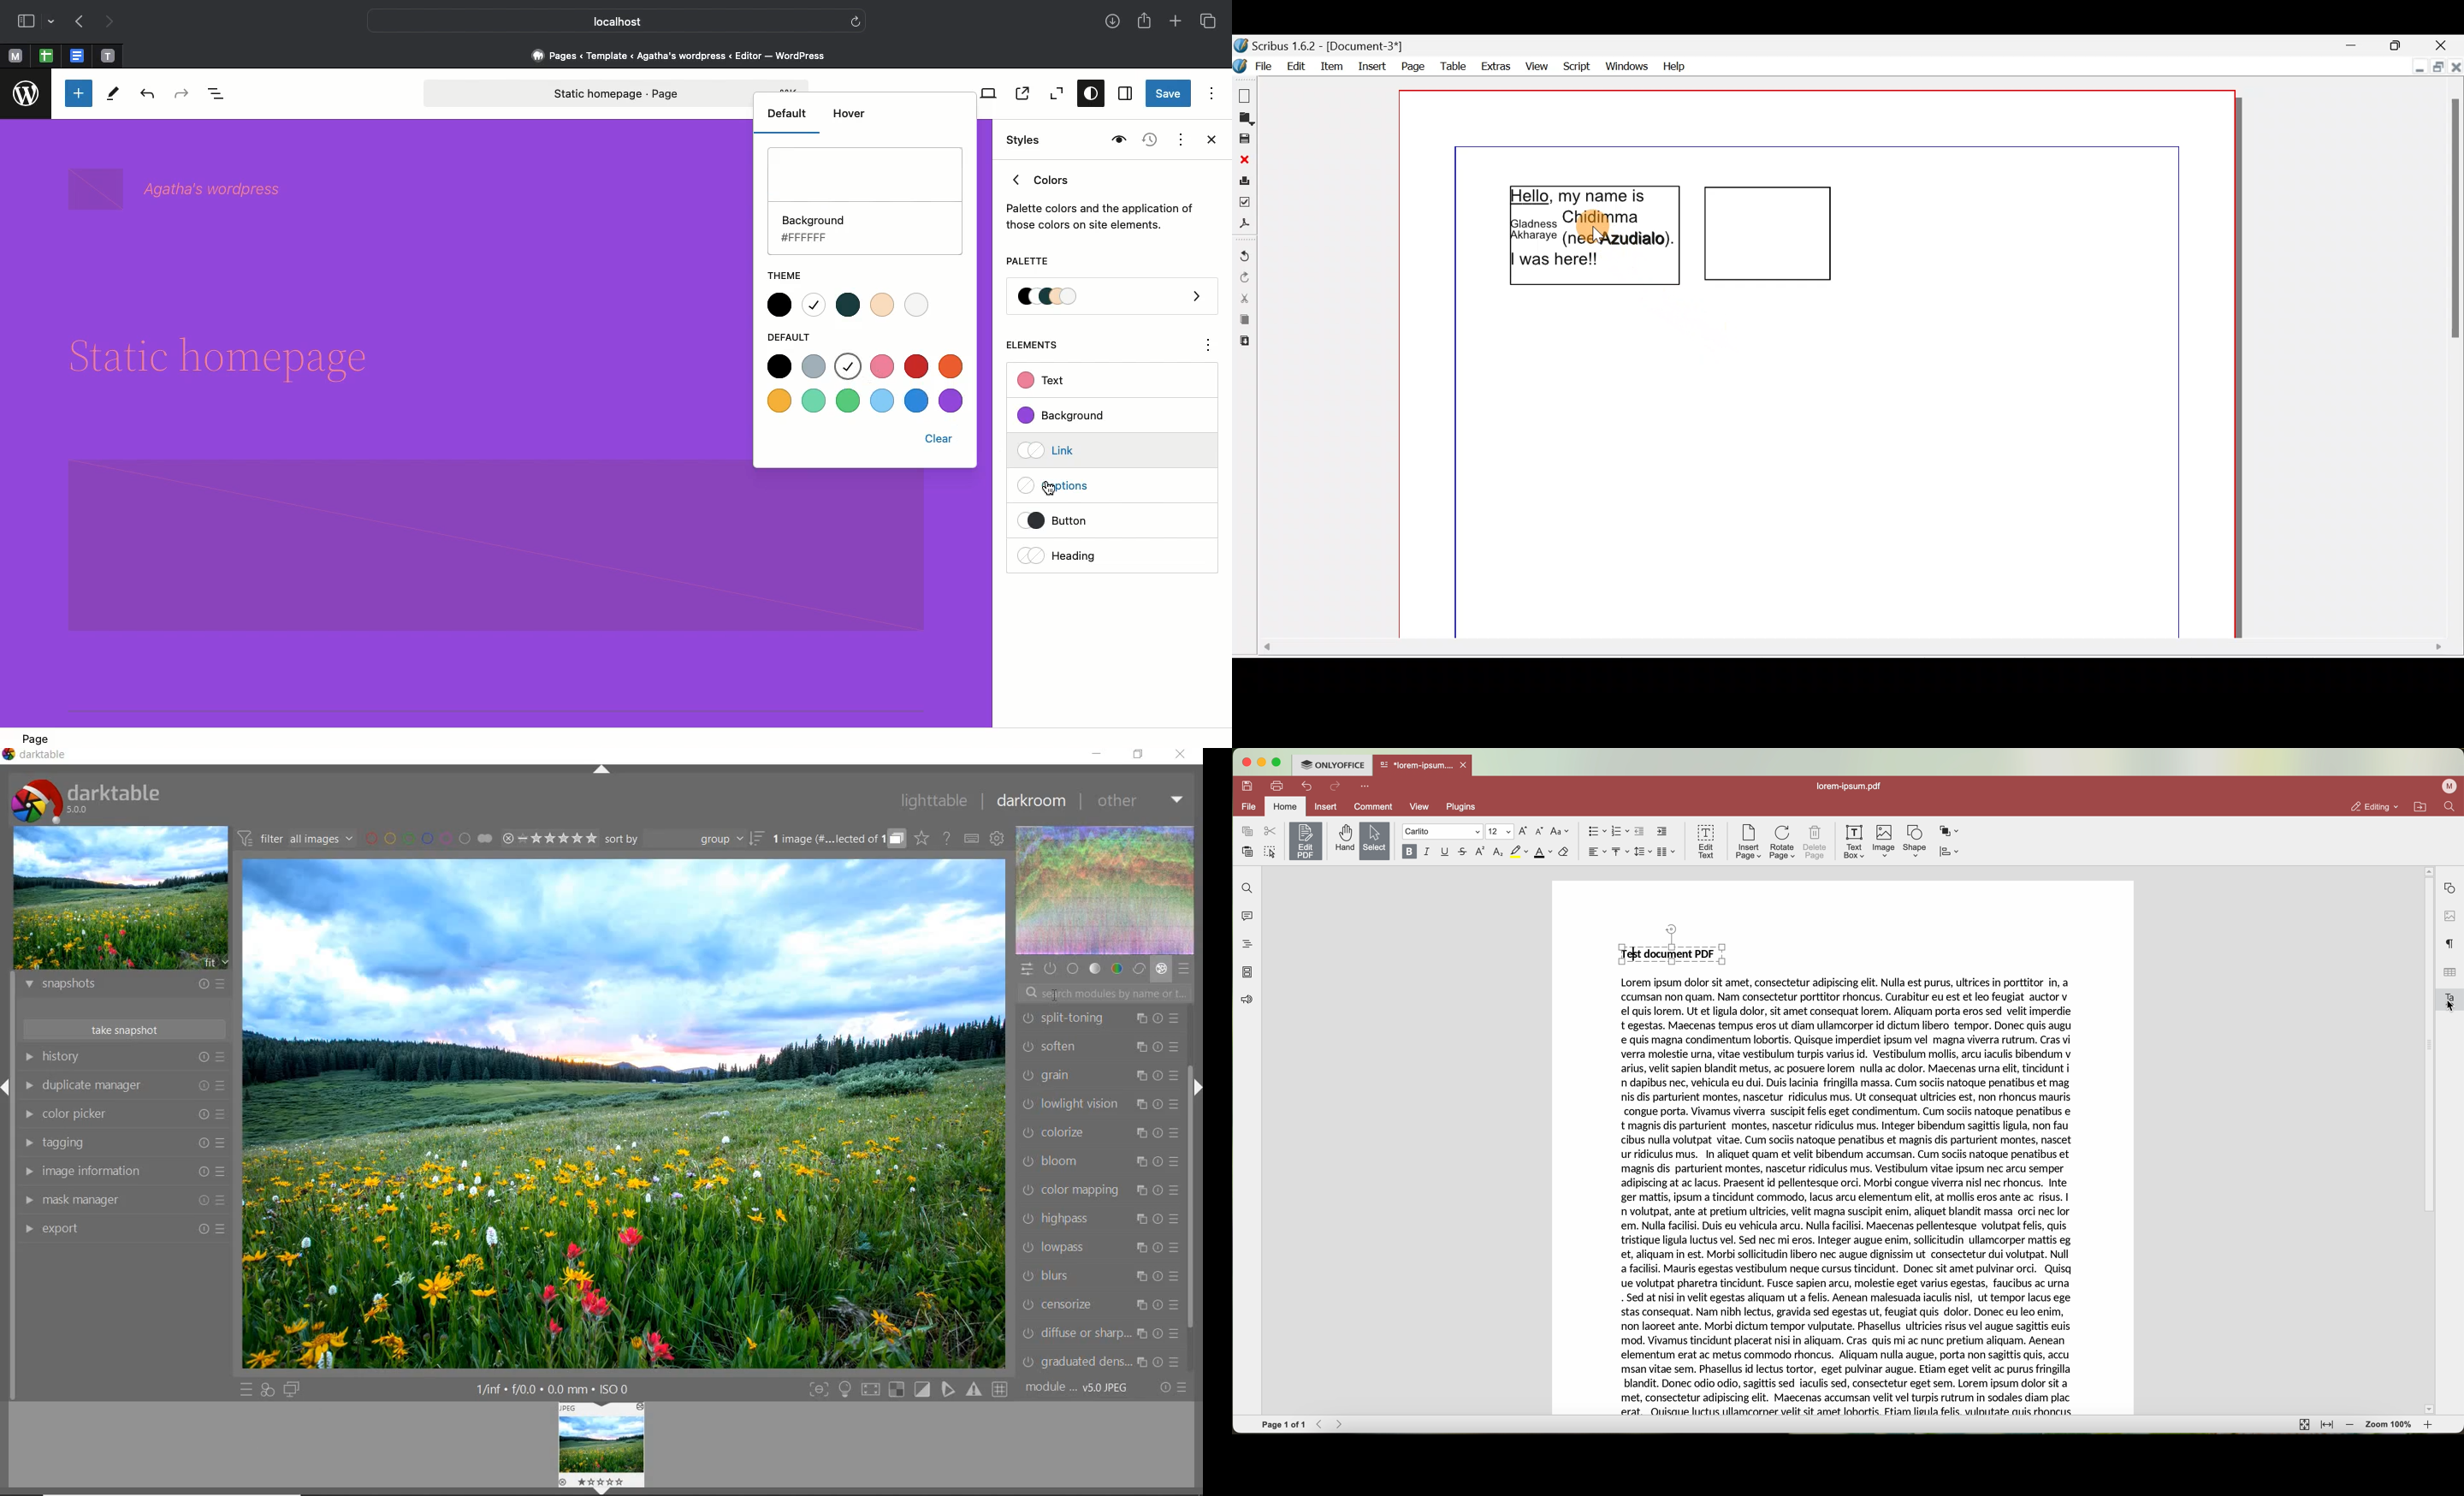  I want to click on correct, so click(1139, 968).